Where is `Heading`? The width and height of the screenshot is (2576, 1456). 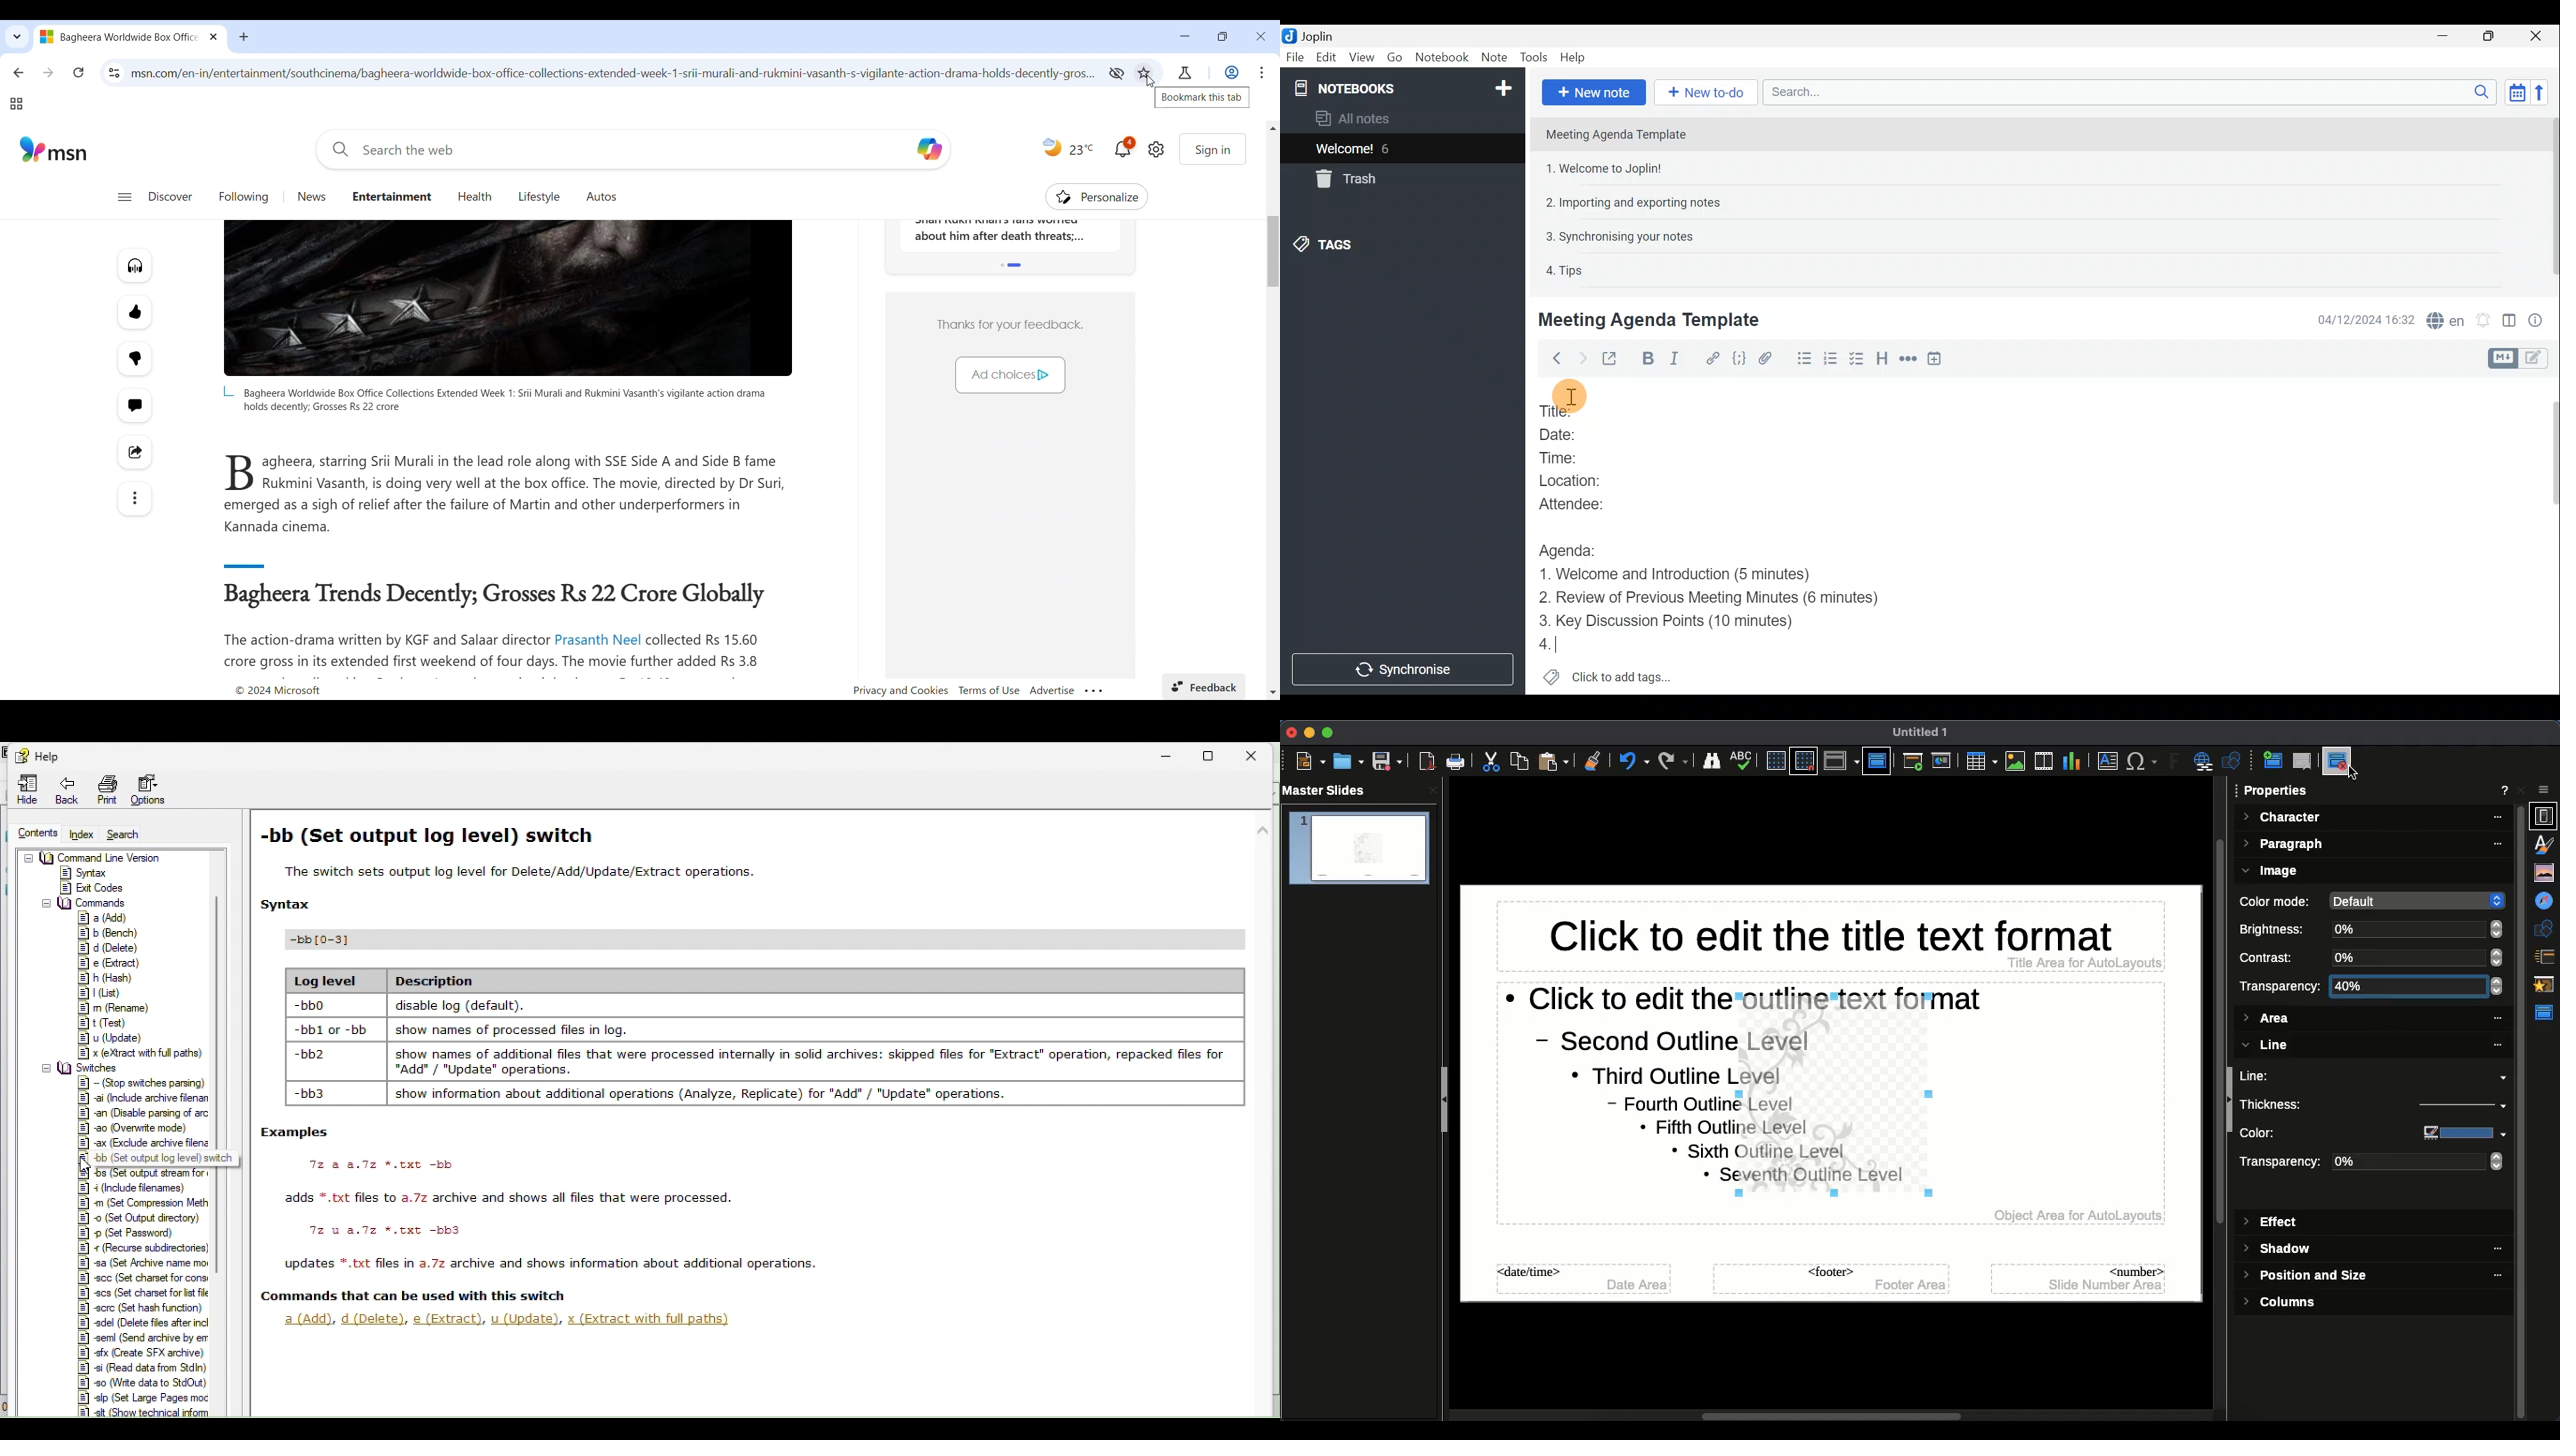
Heading is located at coordinates (1881, 362).